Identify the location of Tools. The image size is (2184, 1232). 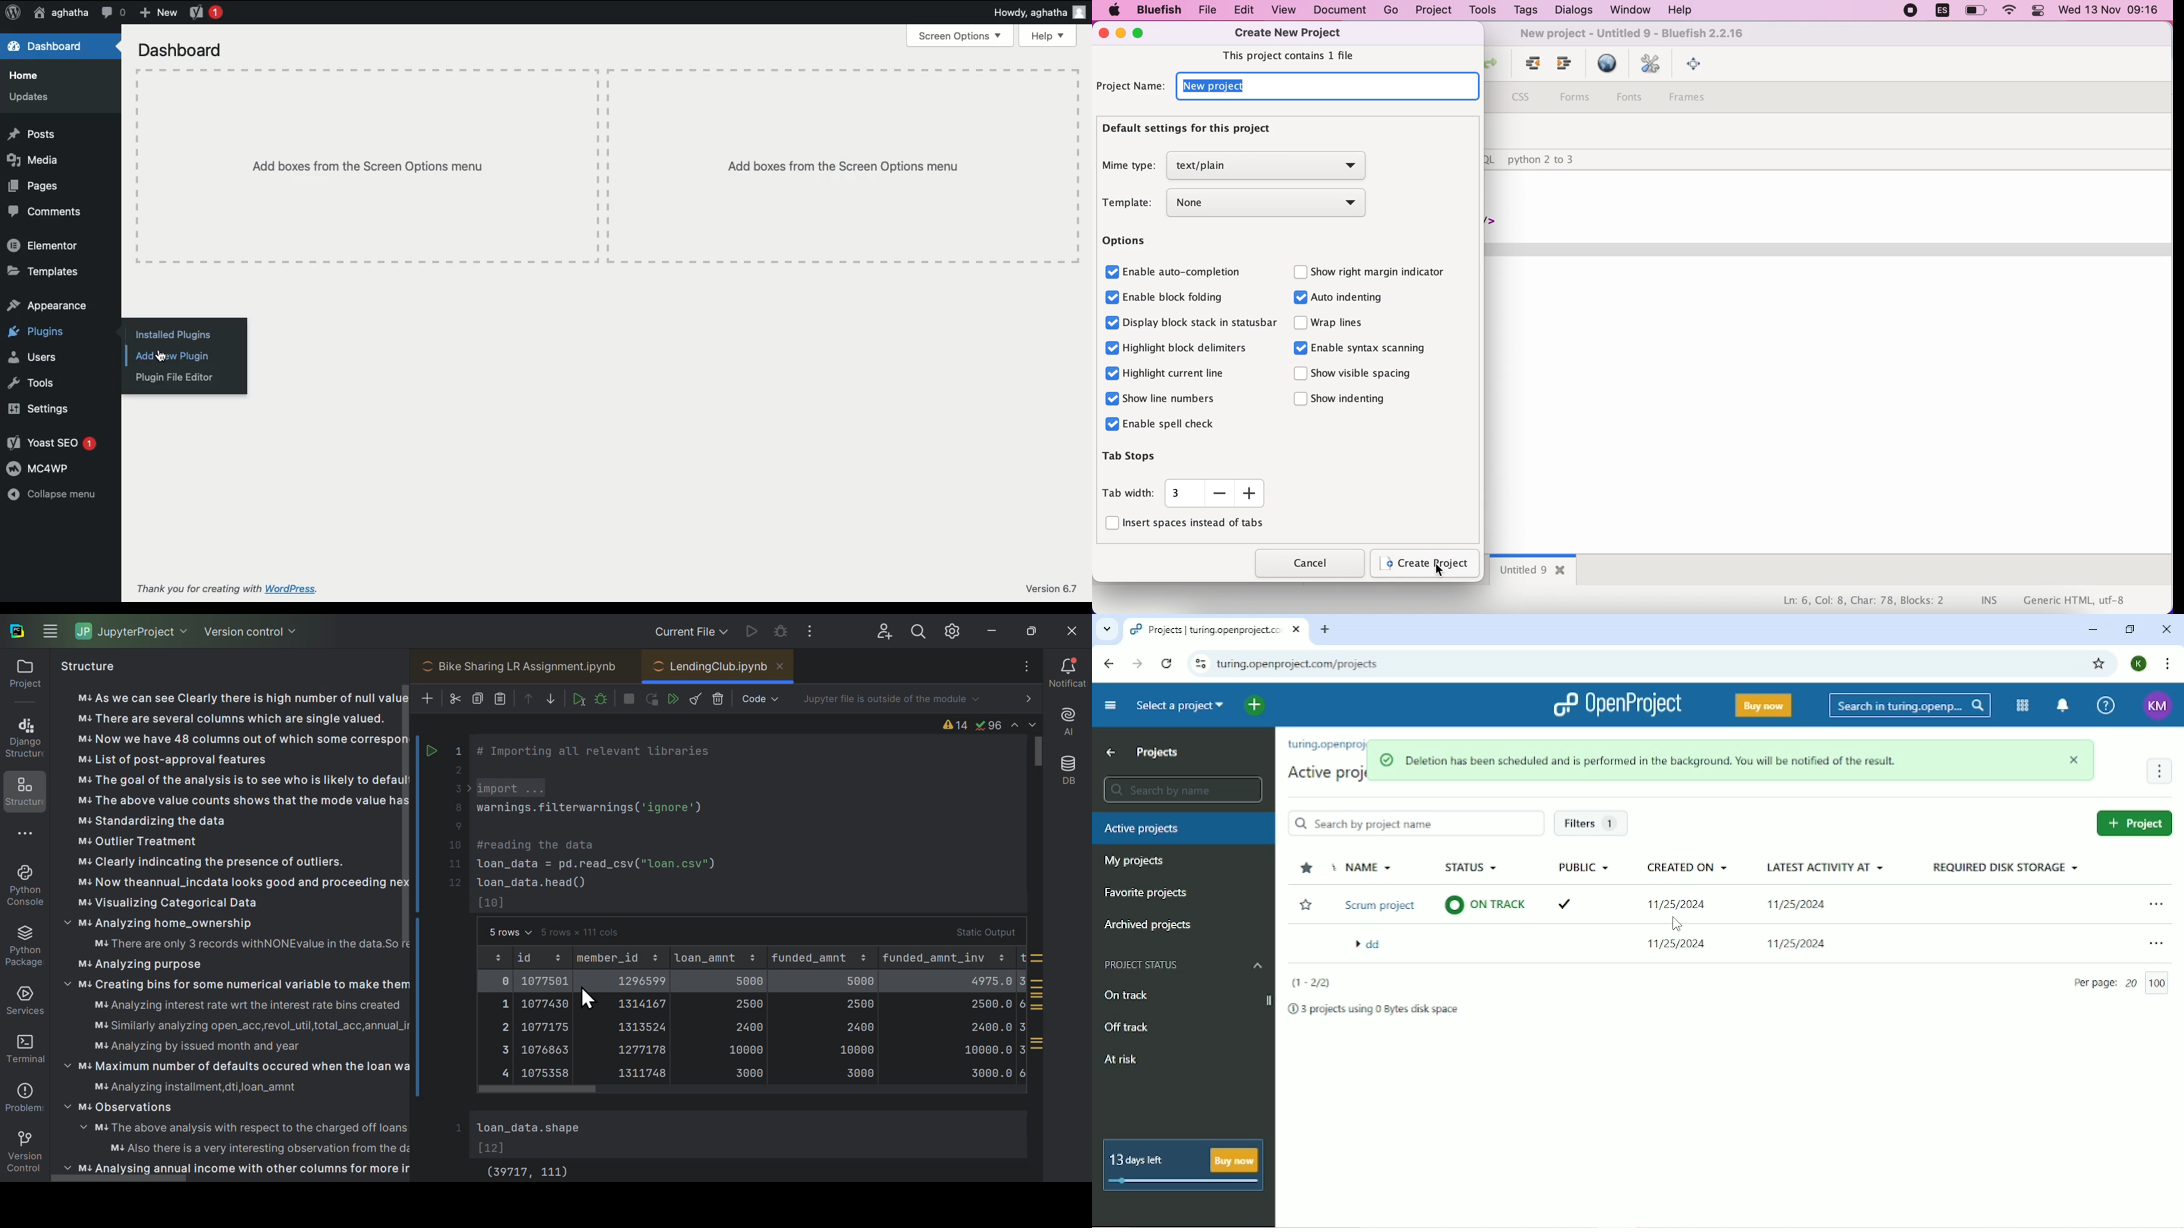
(33, 384).